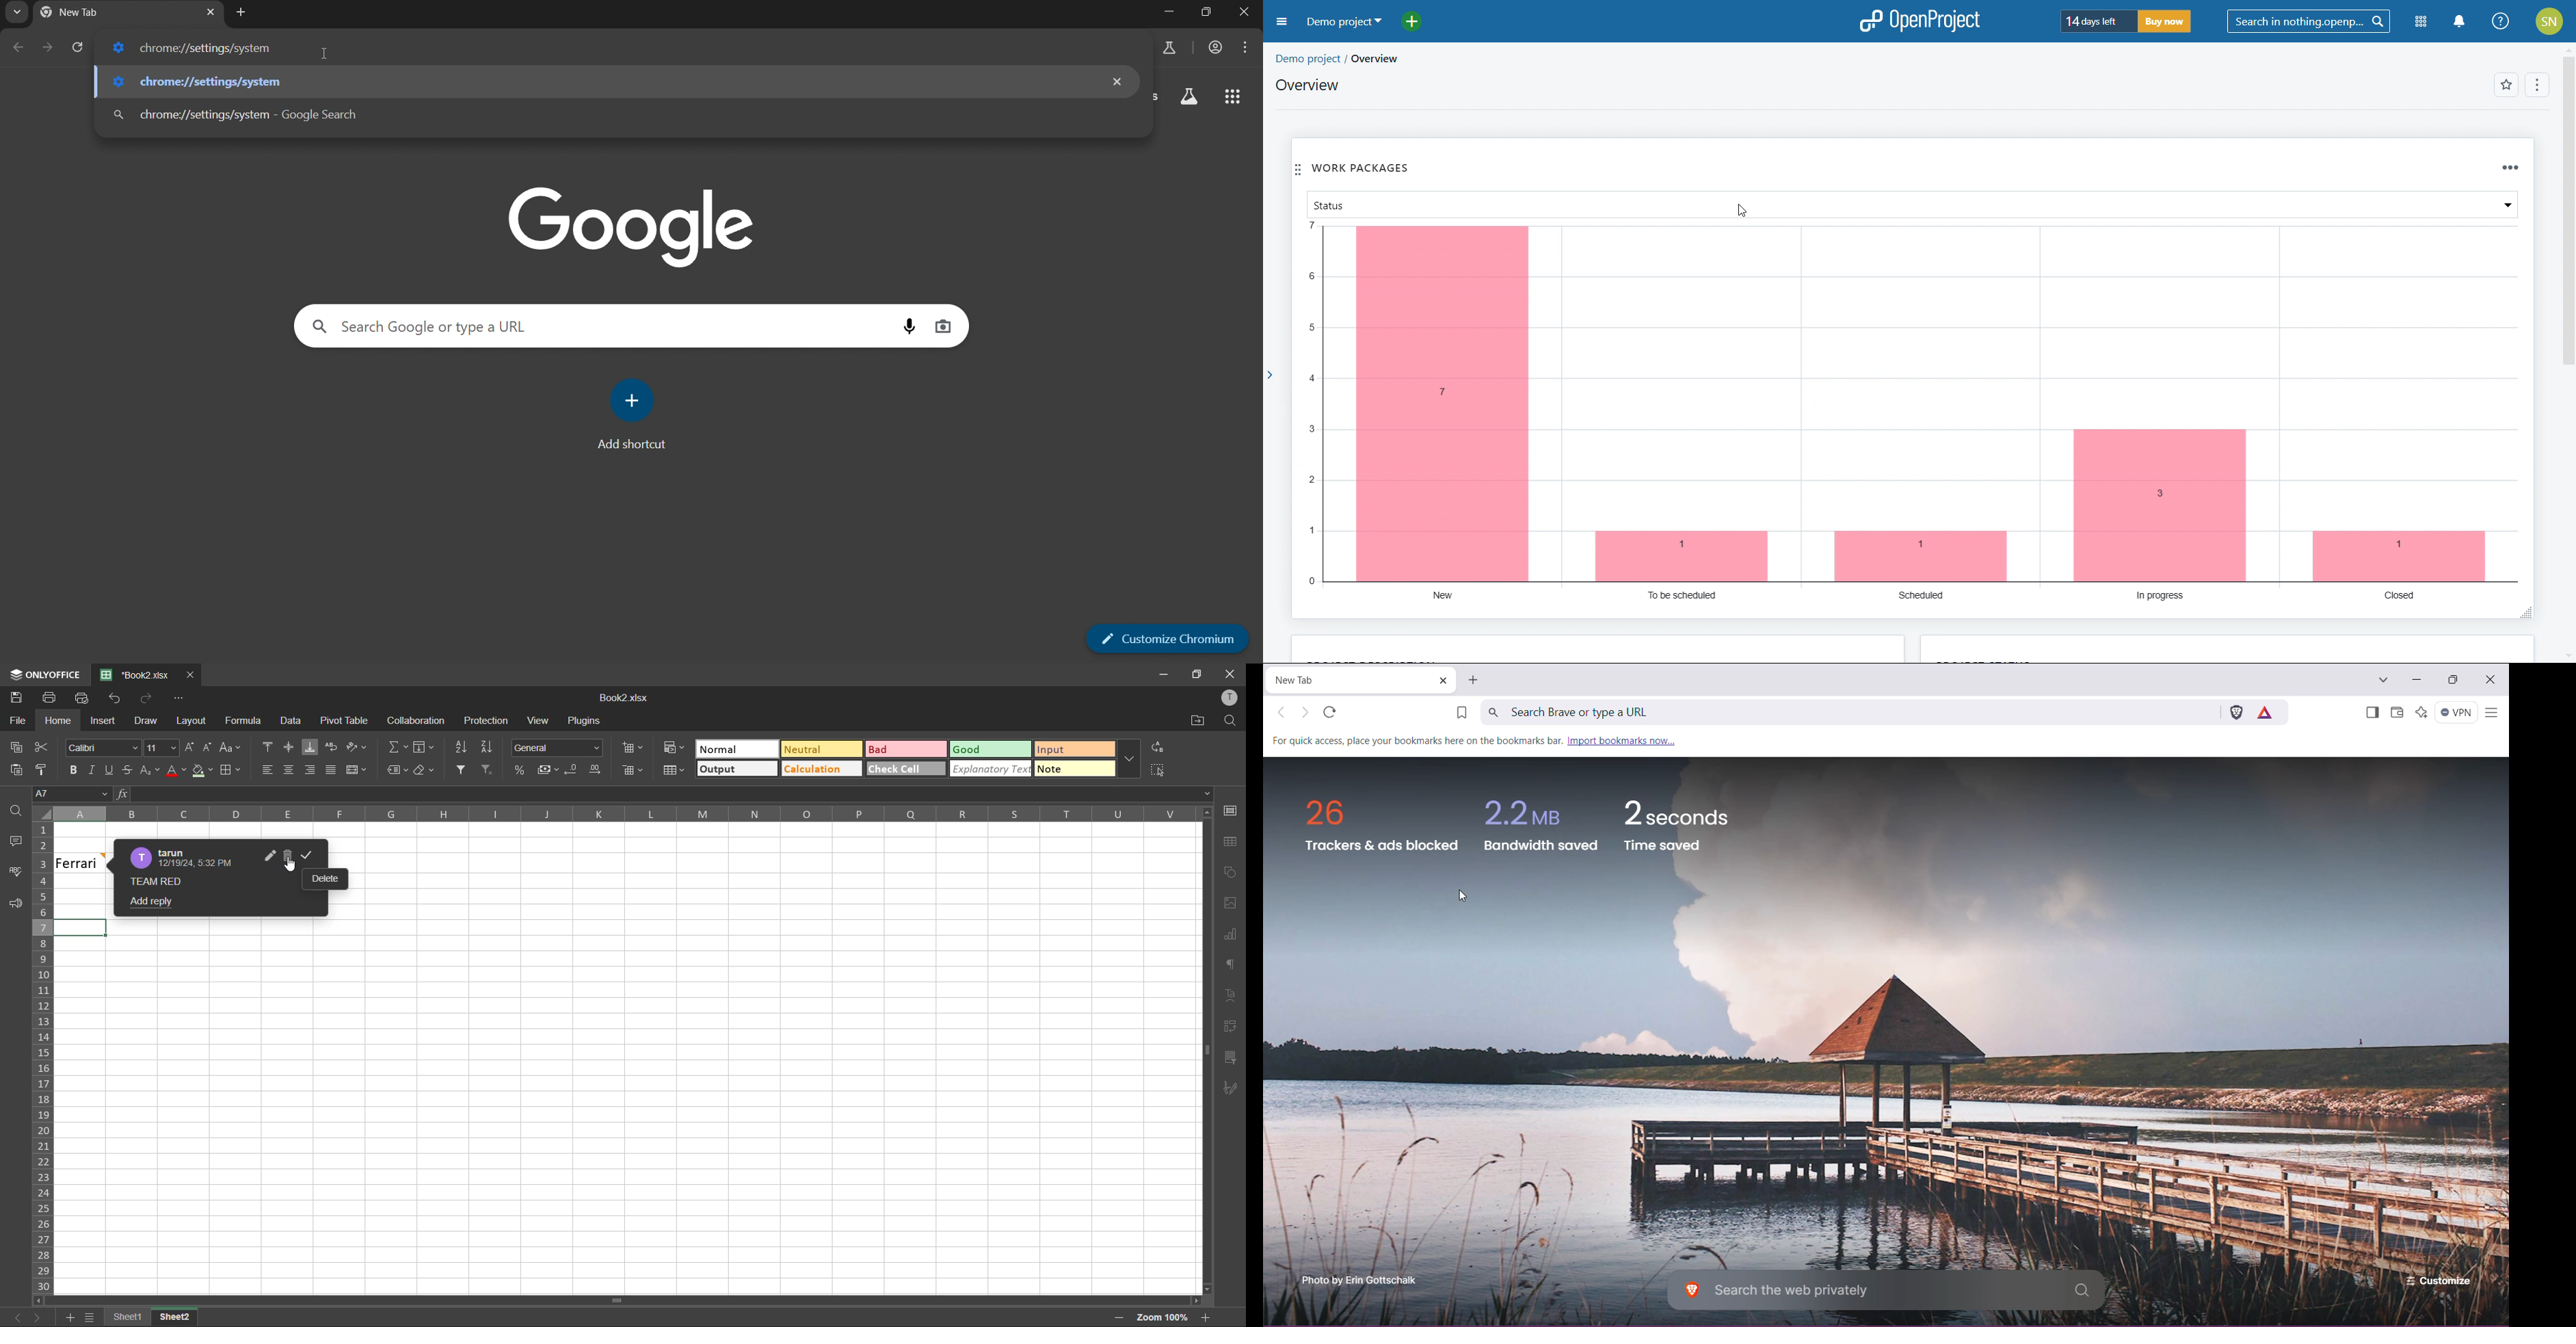  I want to click on signature, so click(1231, 1086).